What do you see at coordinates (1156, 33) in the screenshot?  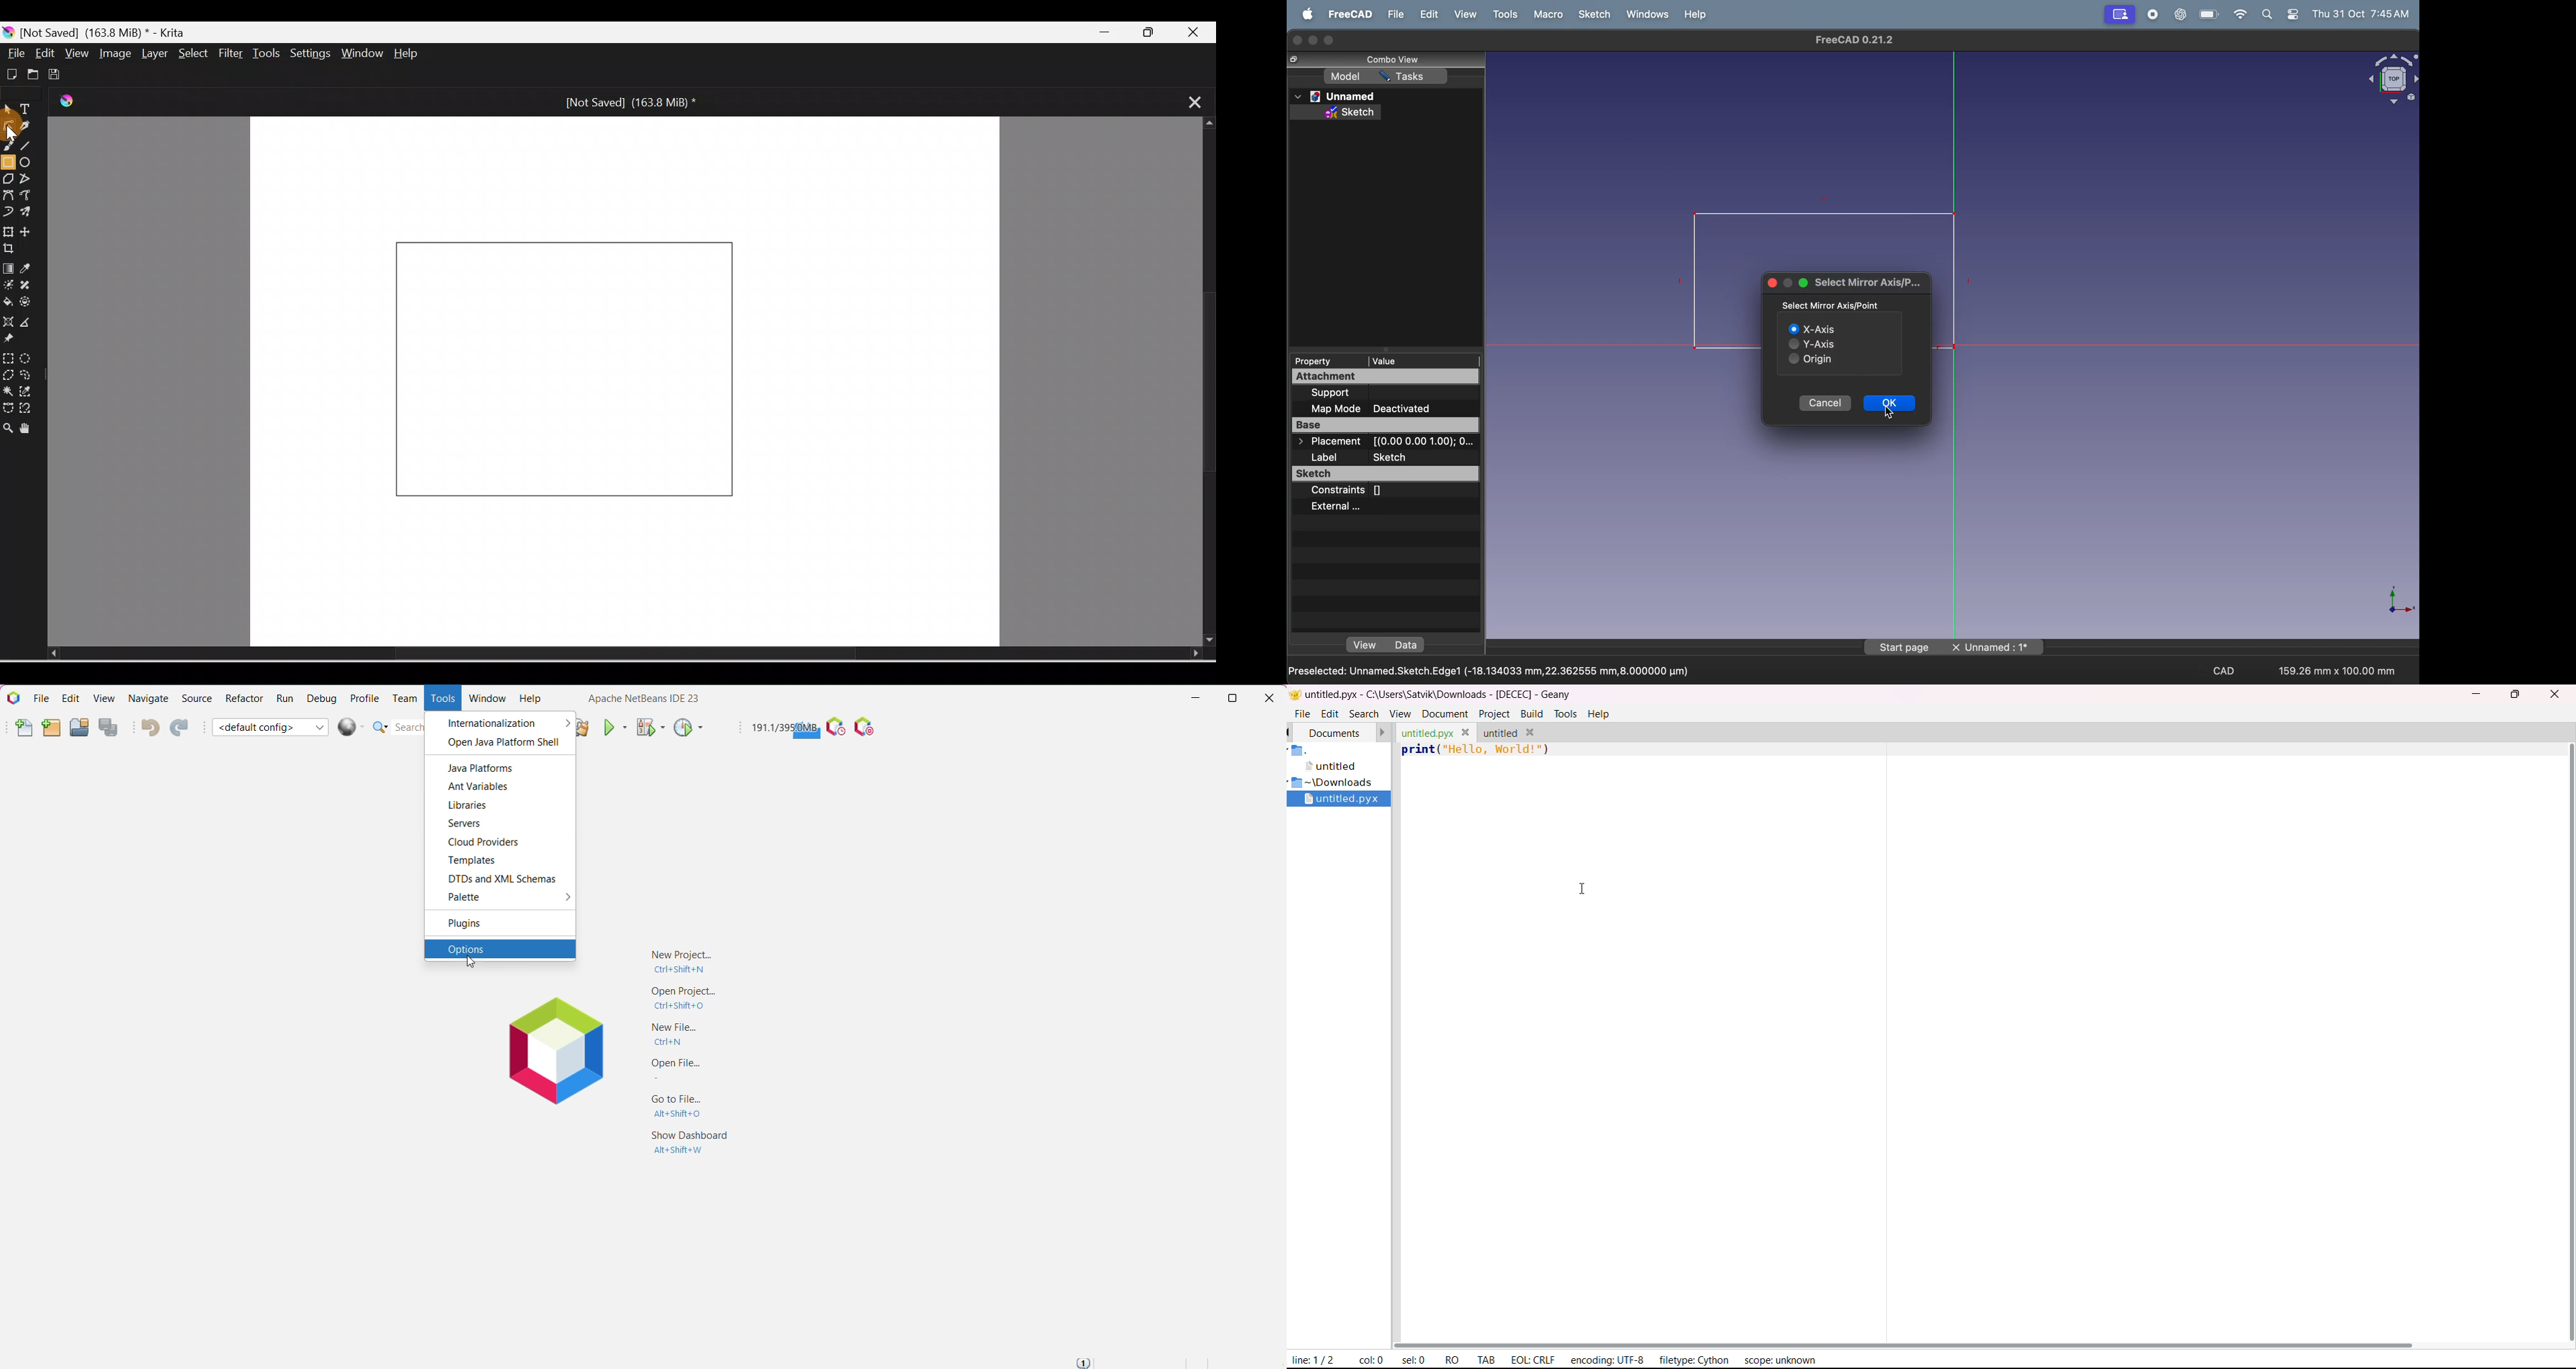 I see `Maximize` at bounding box center [1156, 33].